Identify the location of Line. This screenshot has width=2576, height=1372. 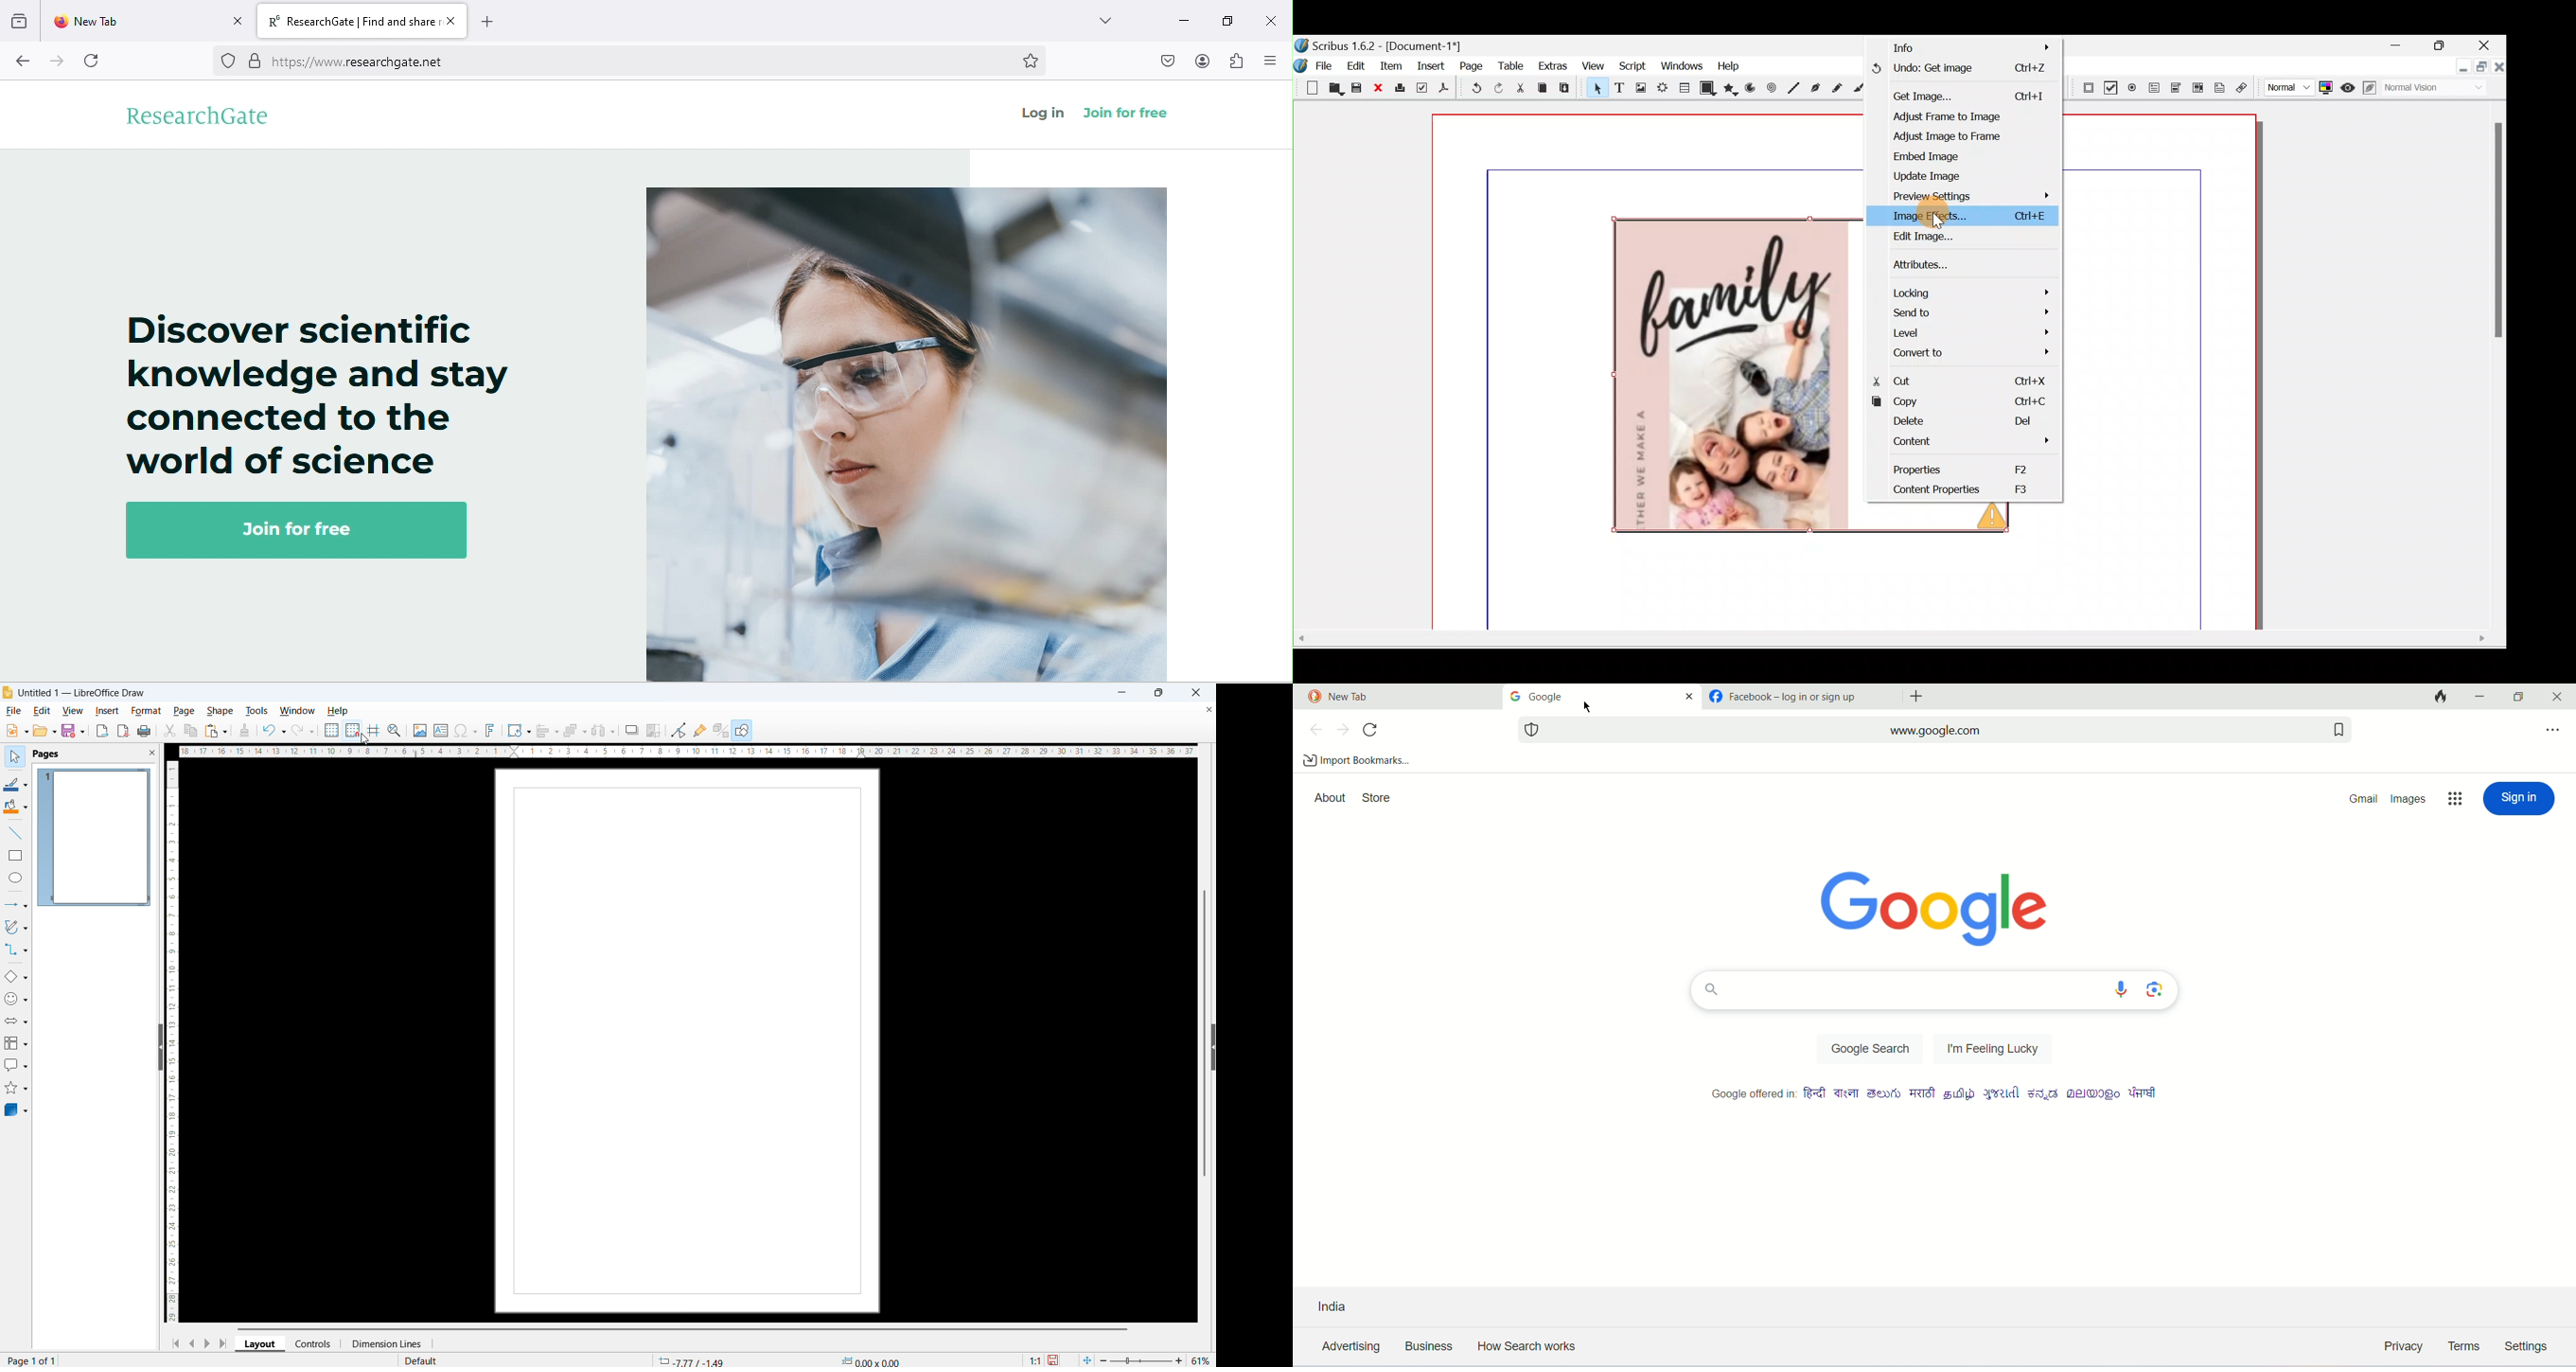
(1794, 89).